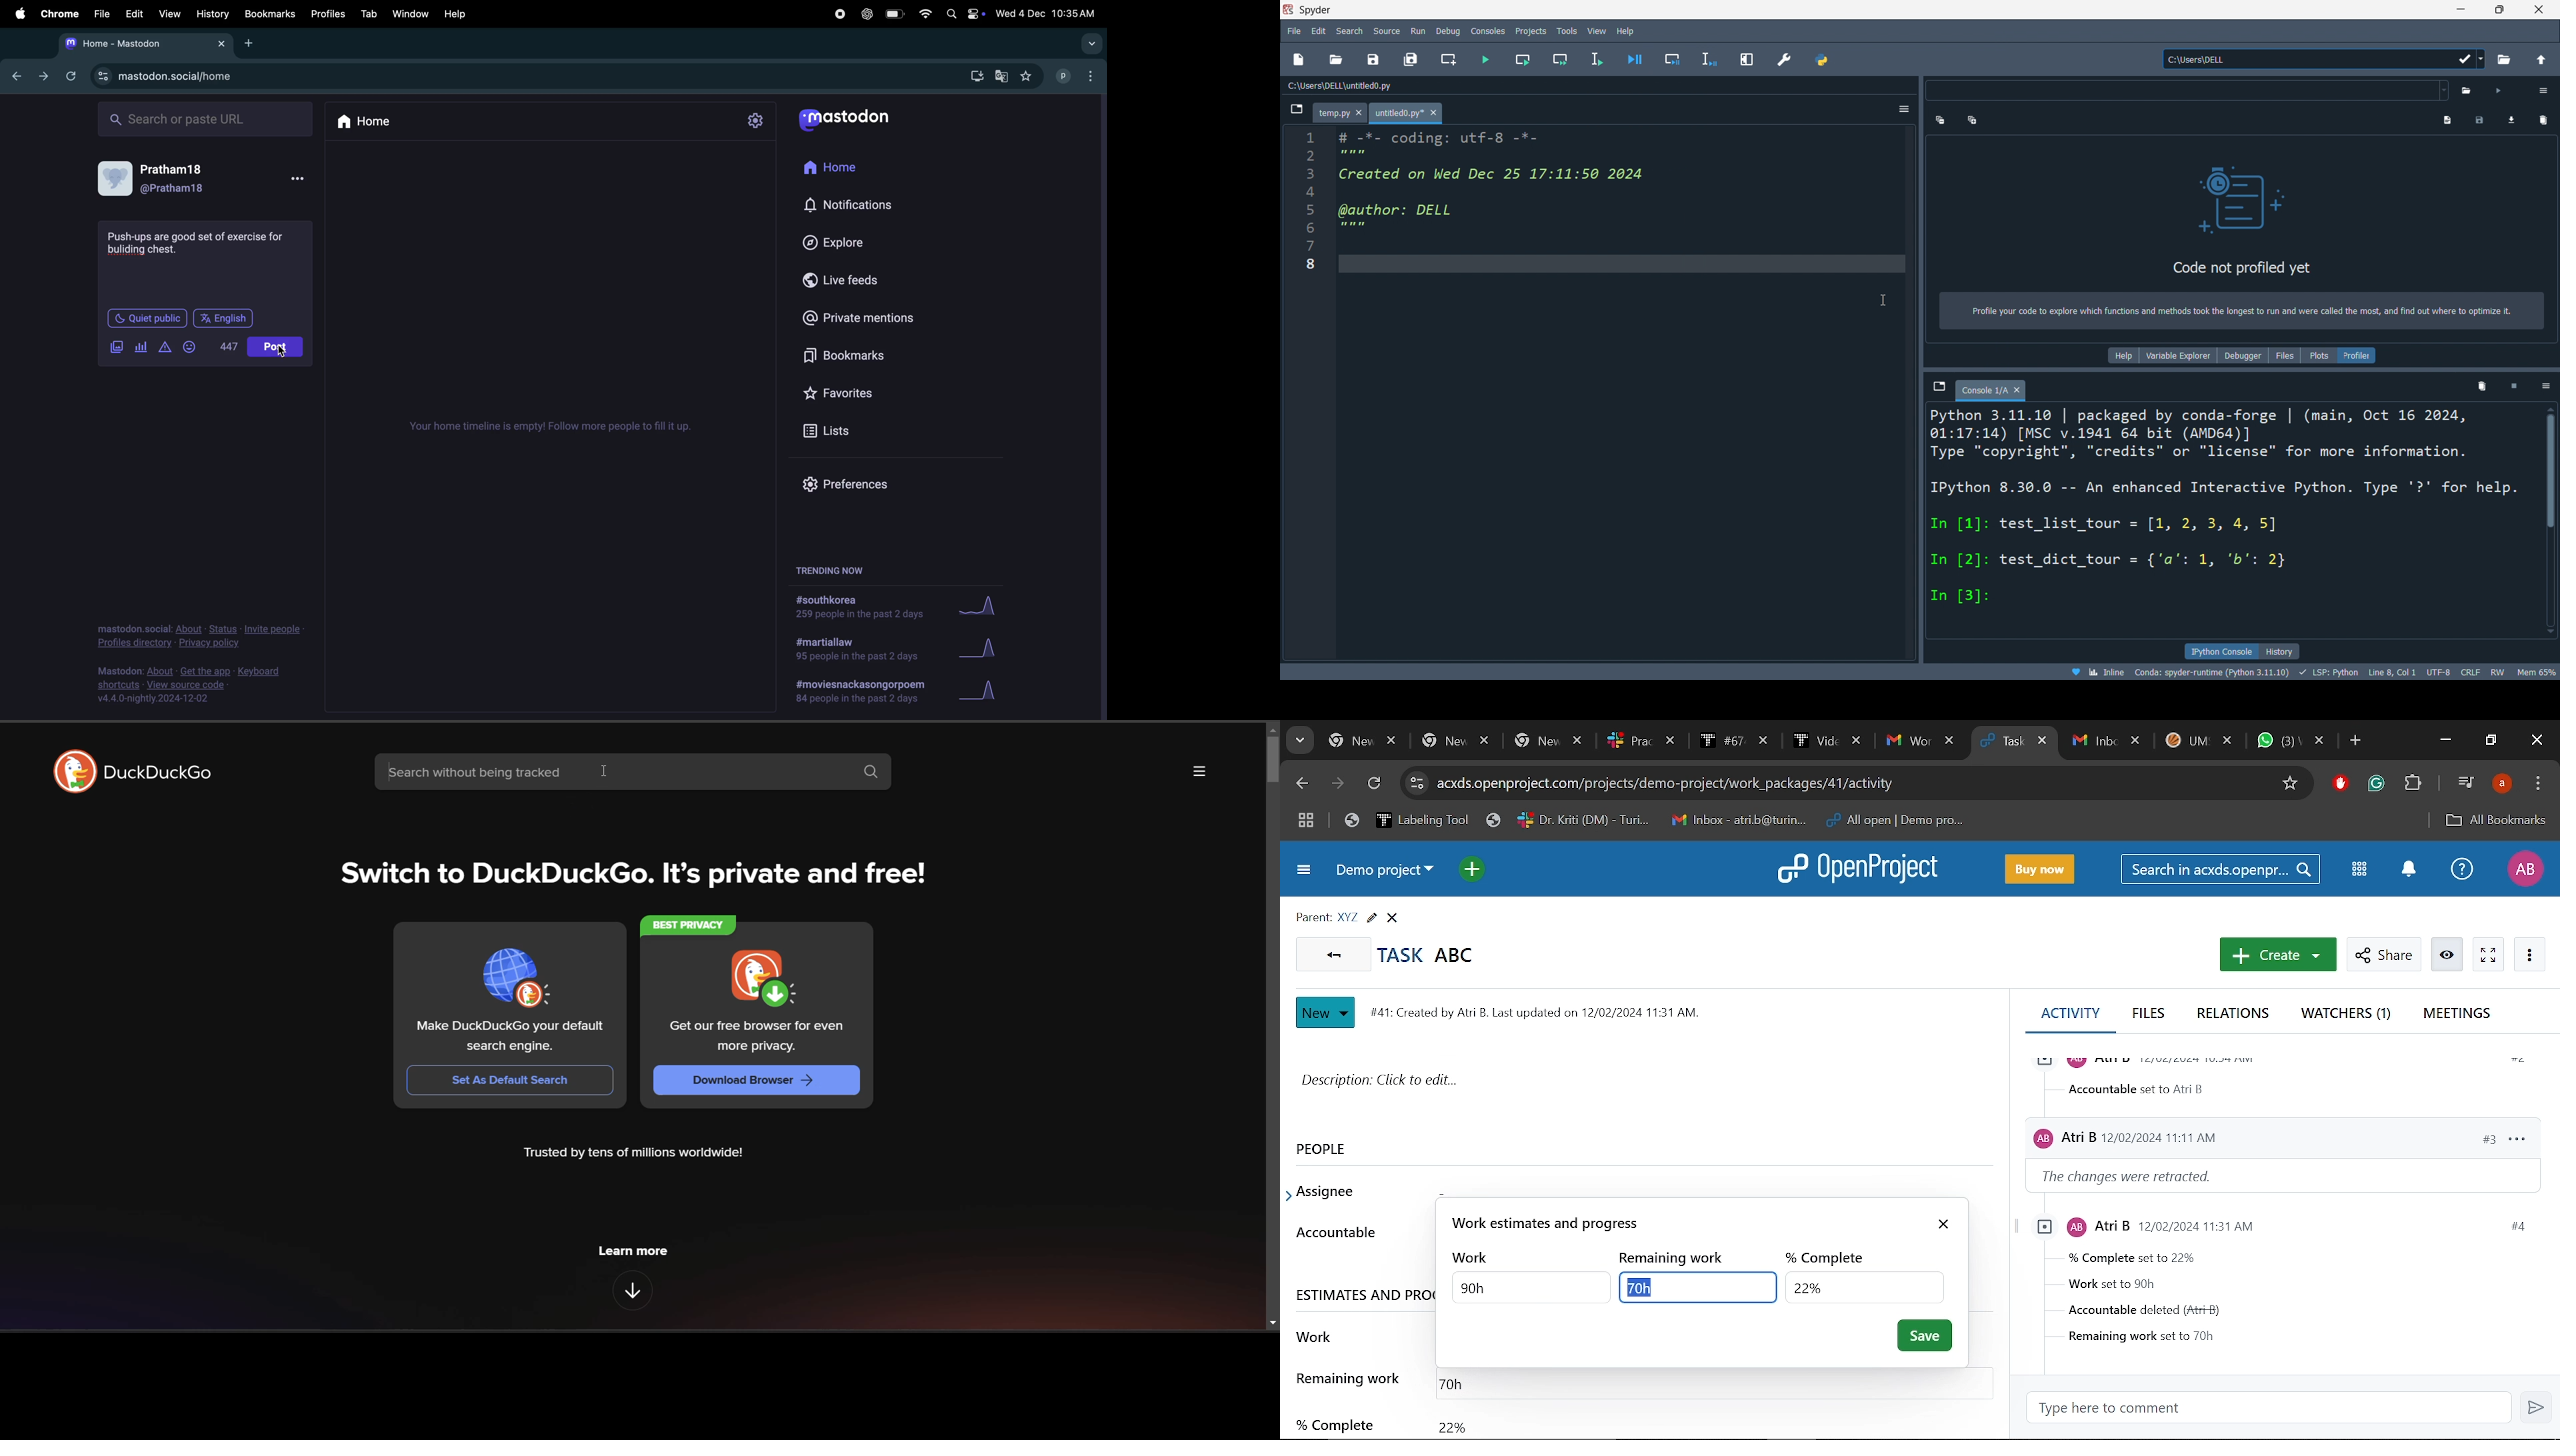 This screenshot has width=2576, height=1456. Describe the element at coordinates (1566, 33) in the screenshot. I see `tools` at that location.